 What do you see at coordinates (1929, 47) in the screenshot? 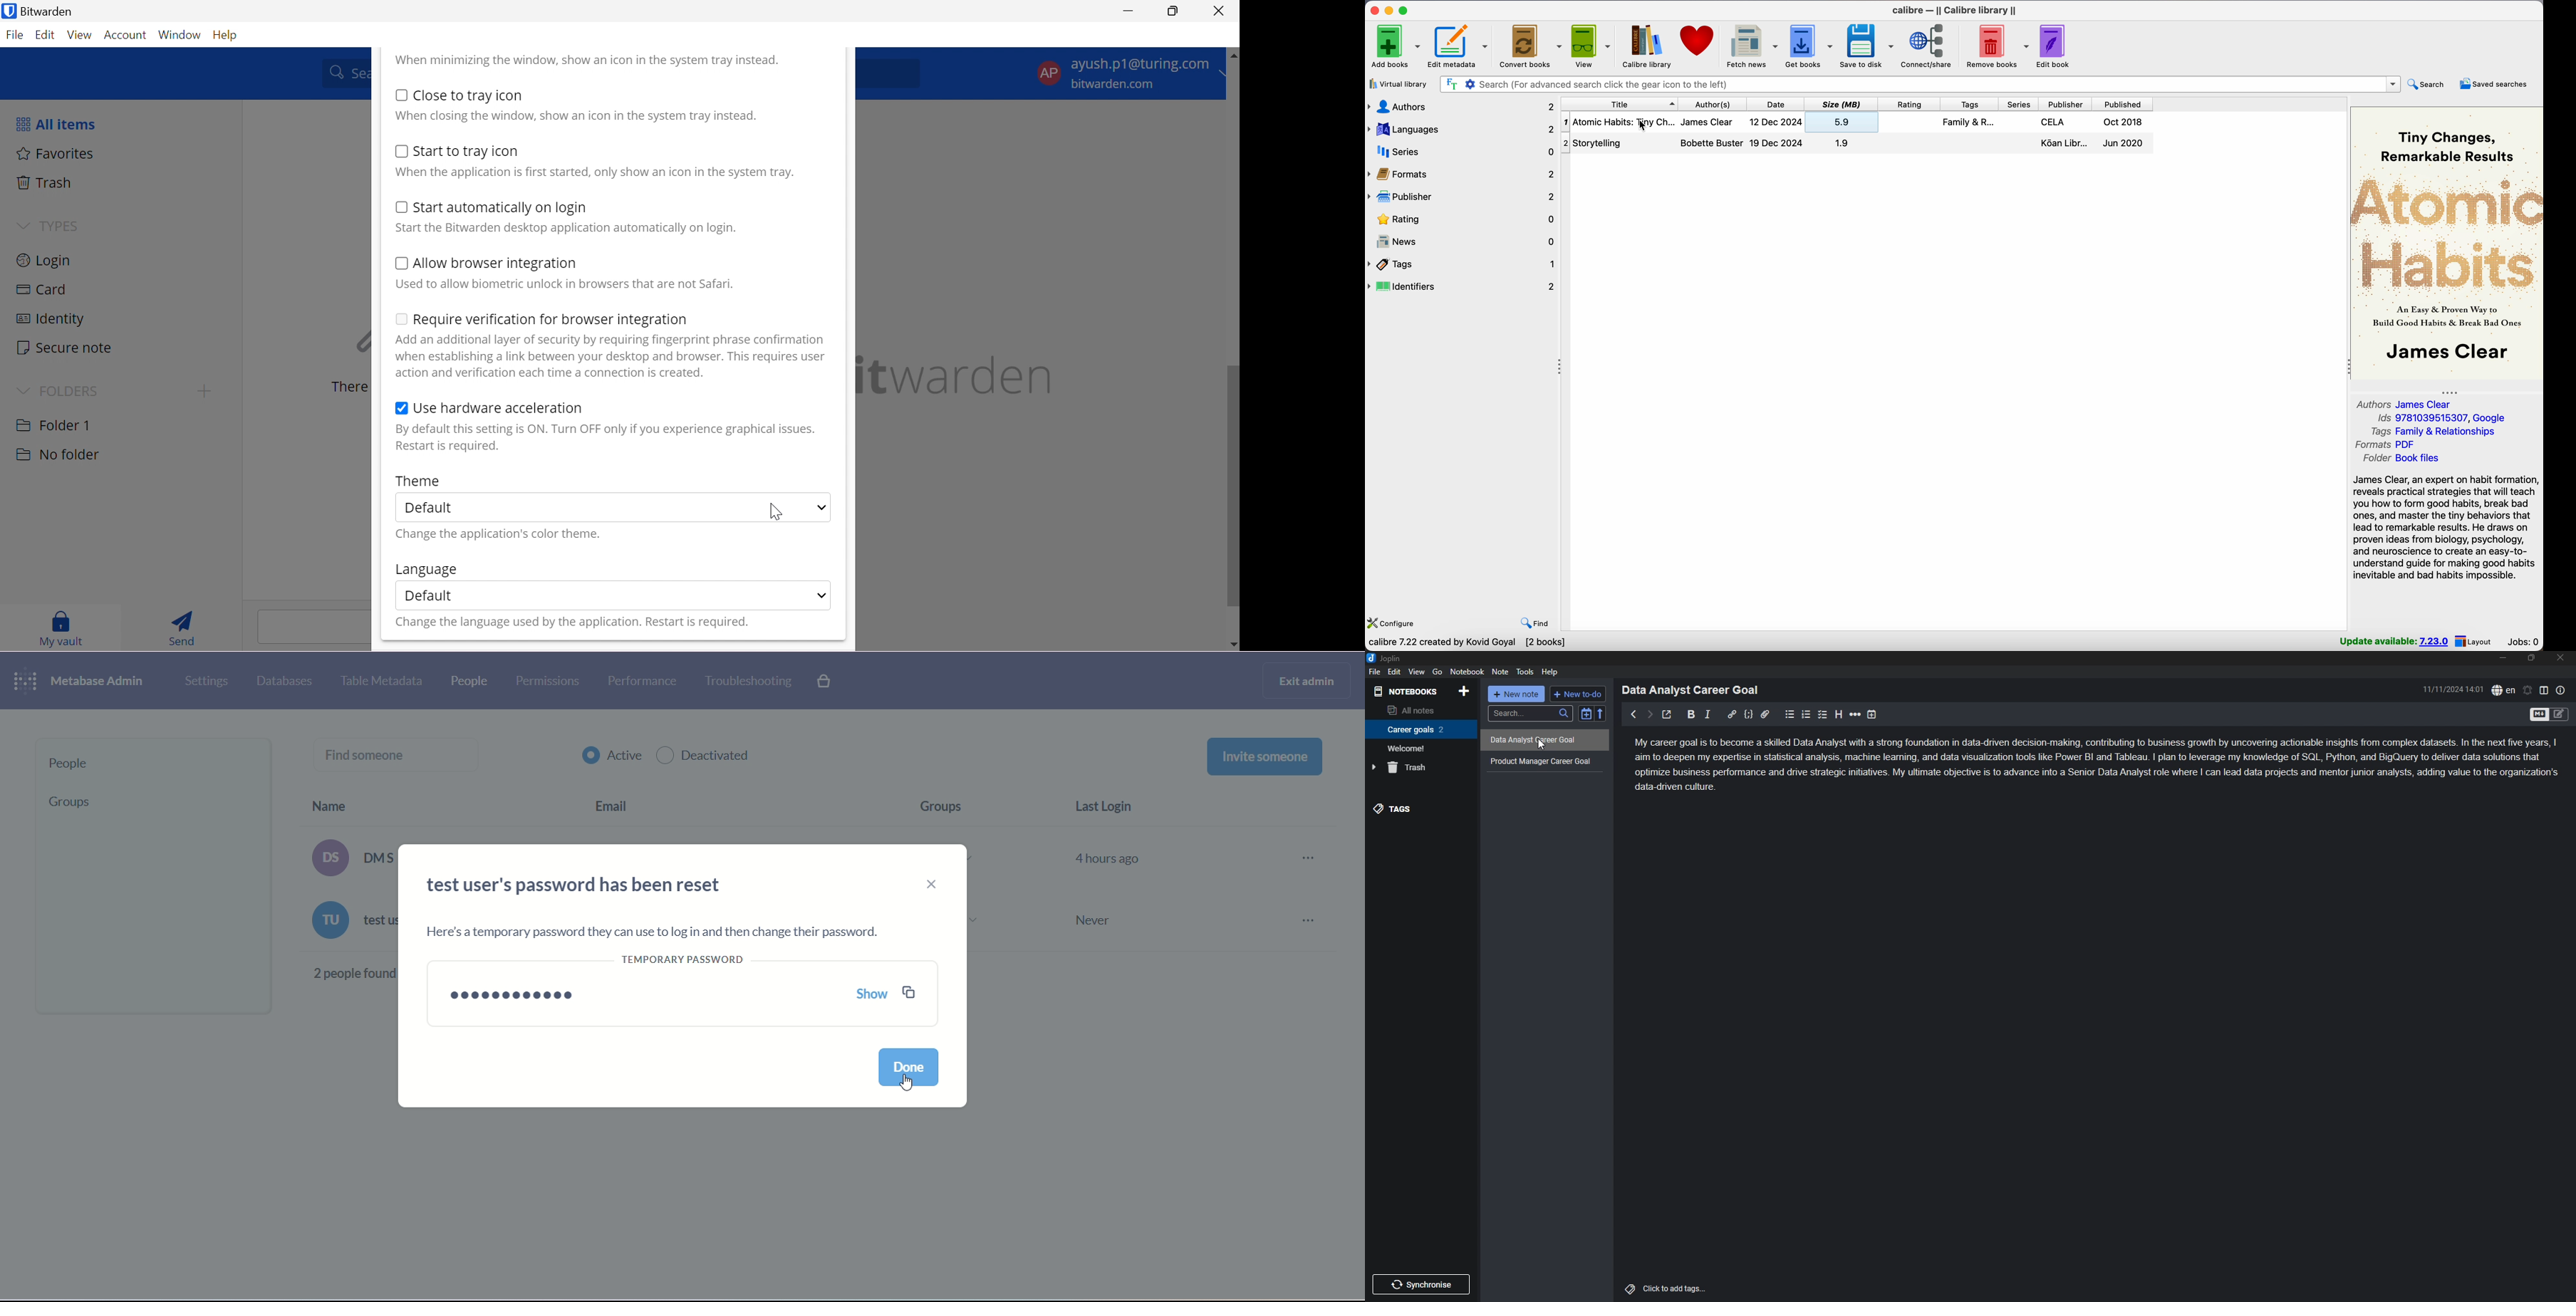
I see `connect/share` at bounding box center [1929, 47].